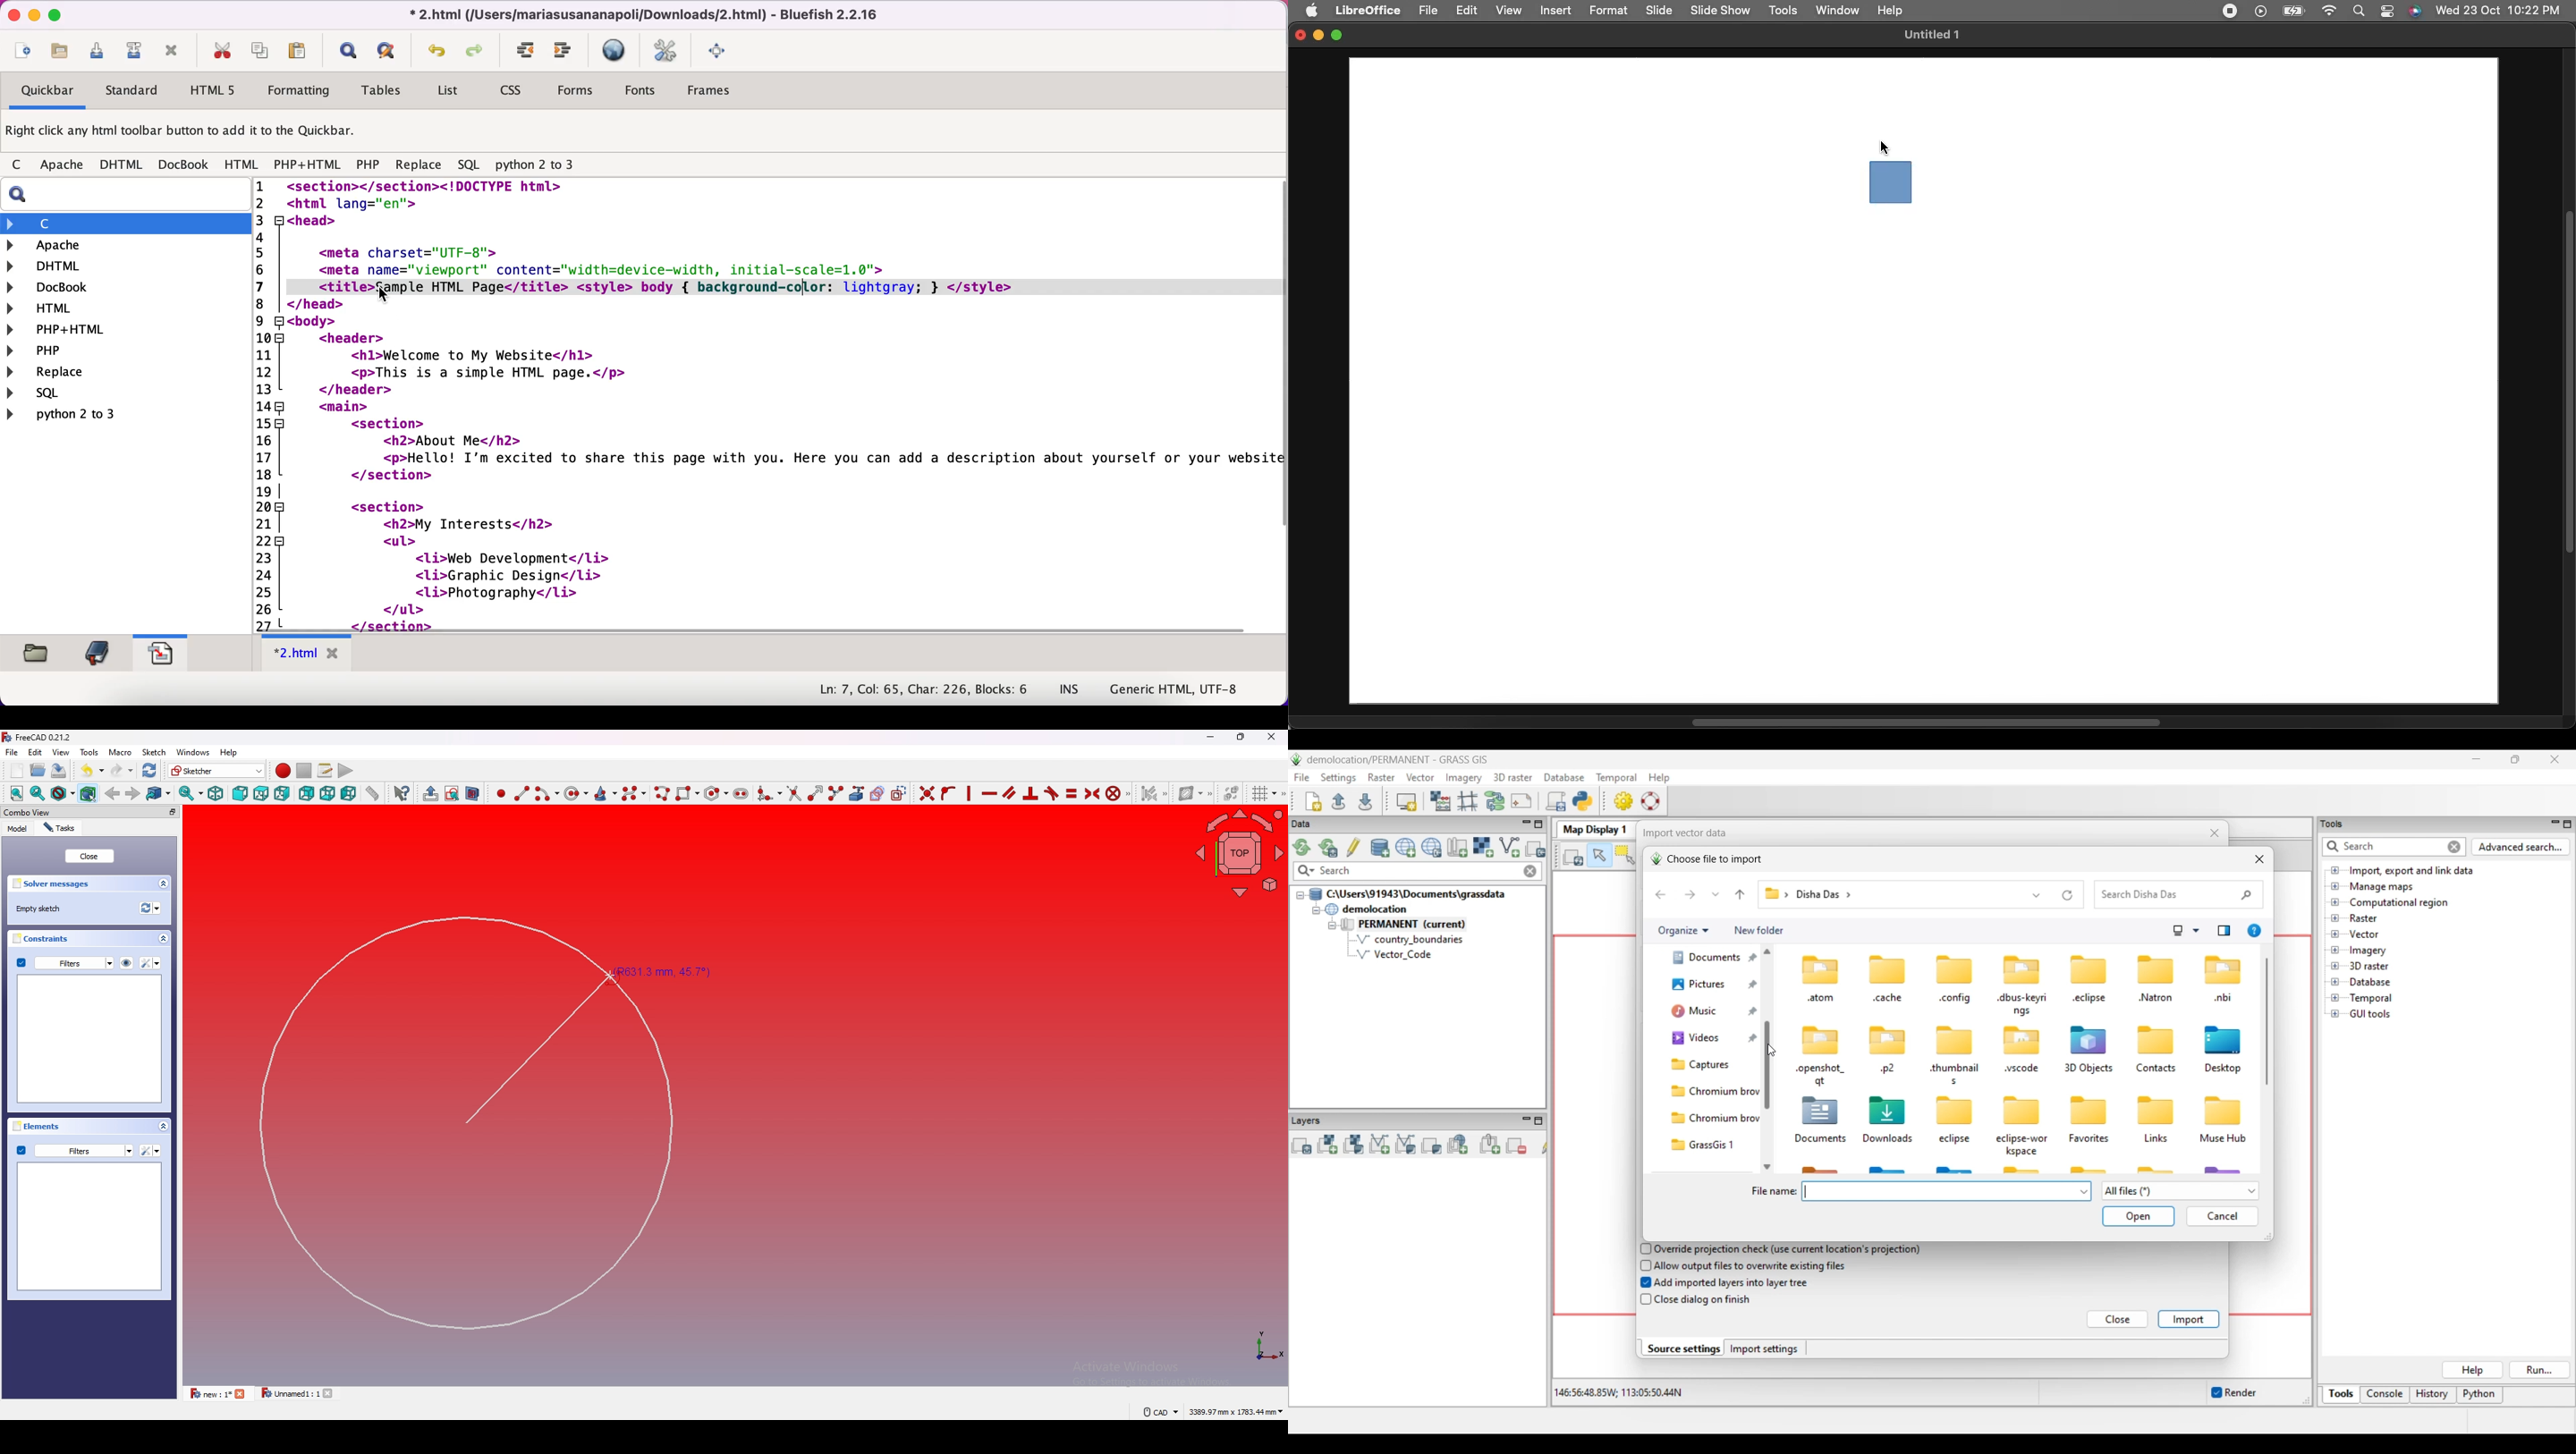 The height and width of the screenshot is (1456, 2576). What do you see at coordinates (1031, 793) in the screenshot?
I see `constrain perpendicular` at bounding box center [1031, 793].